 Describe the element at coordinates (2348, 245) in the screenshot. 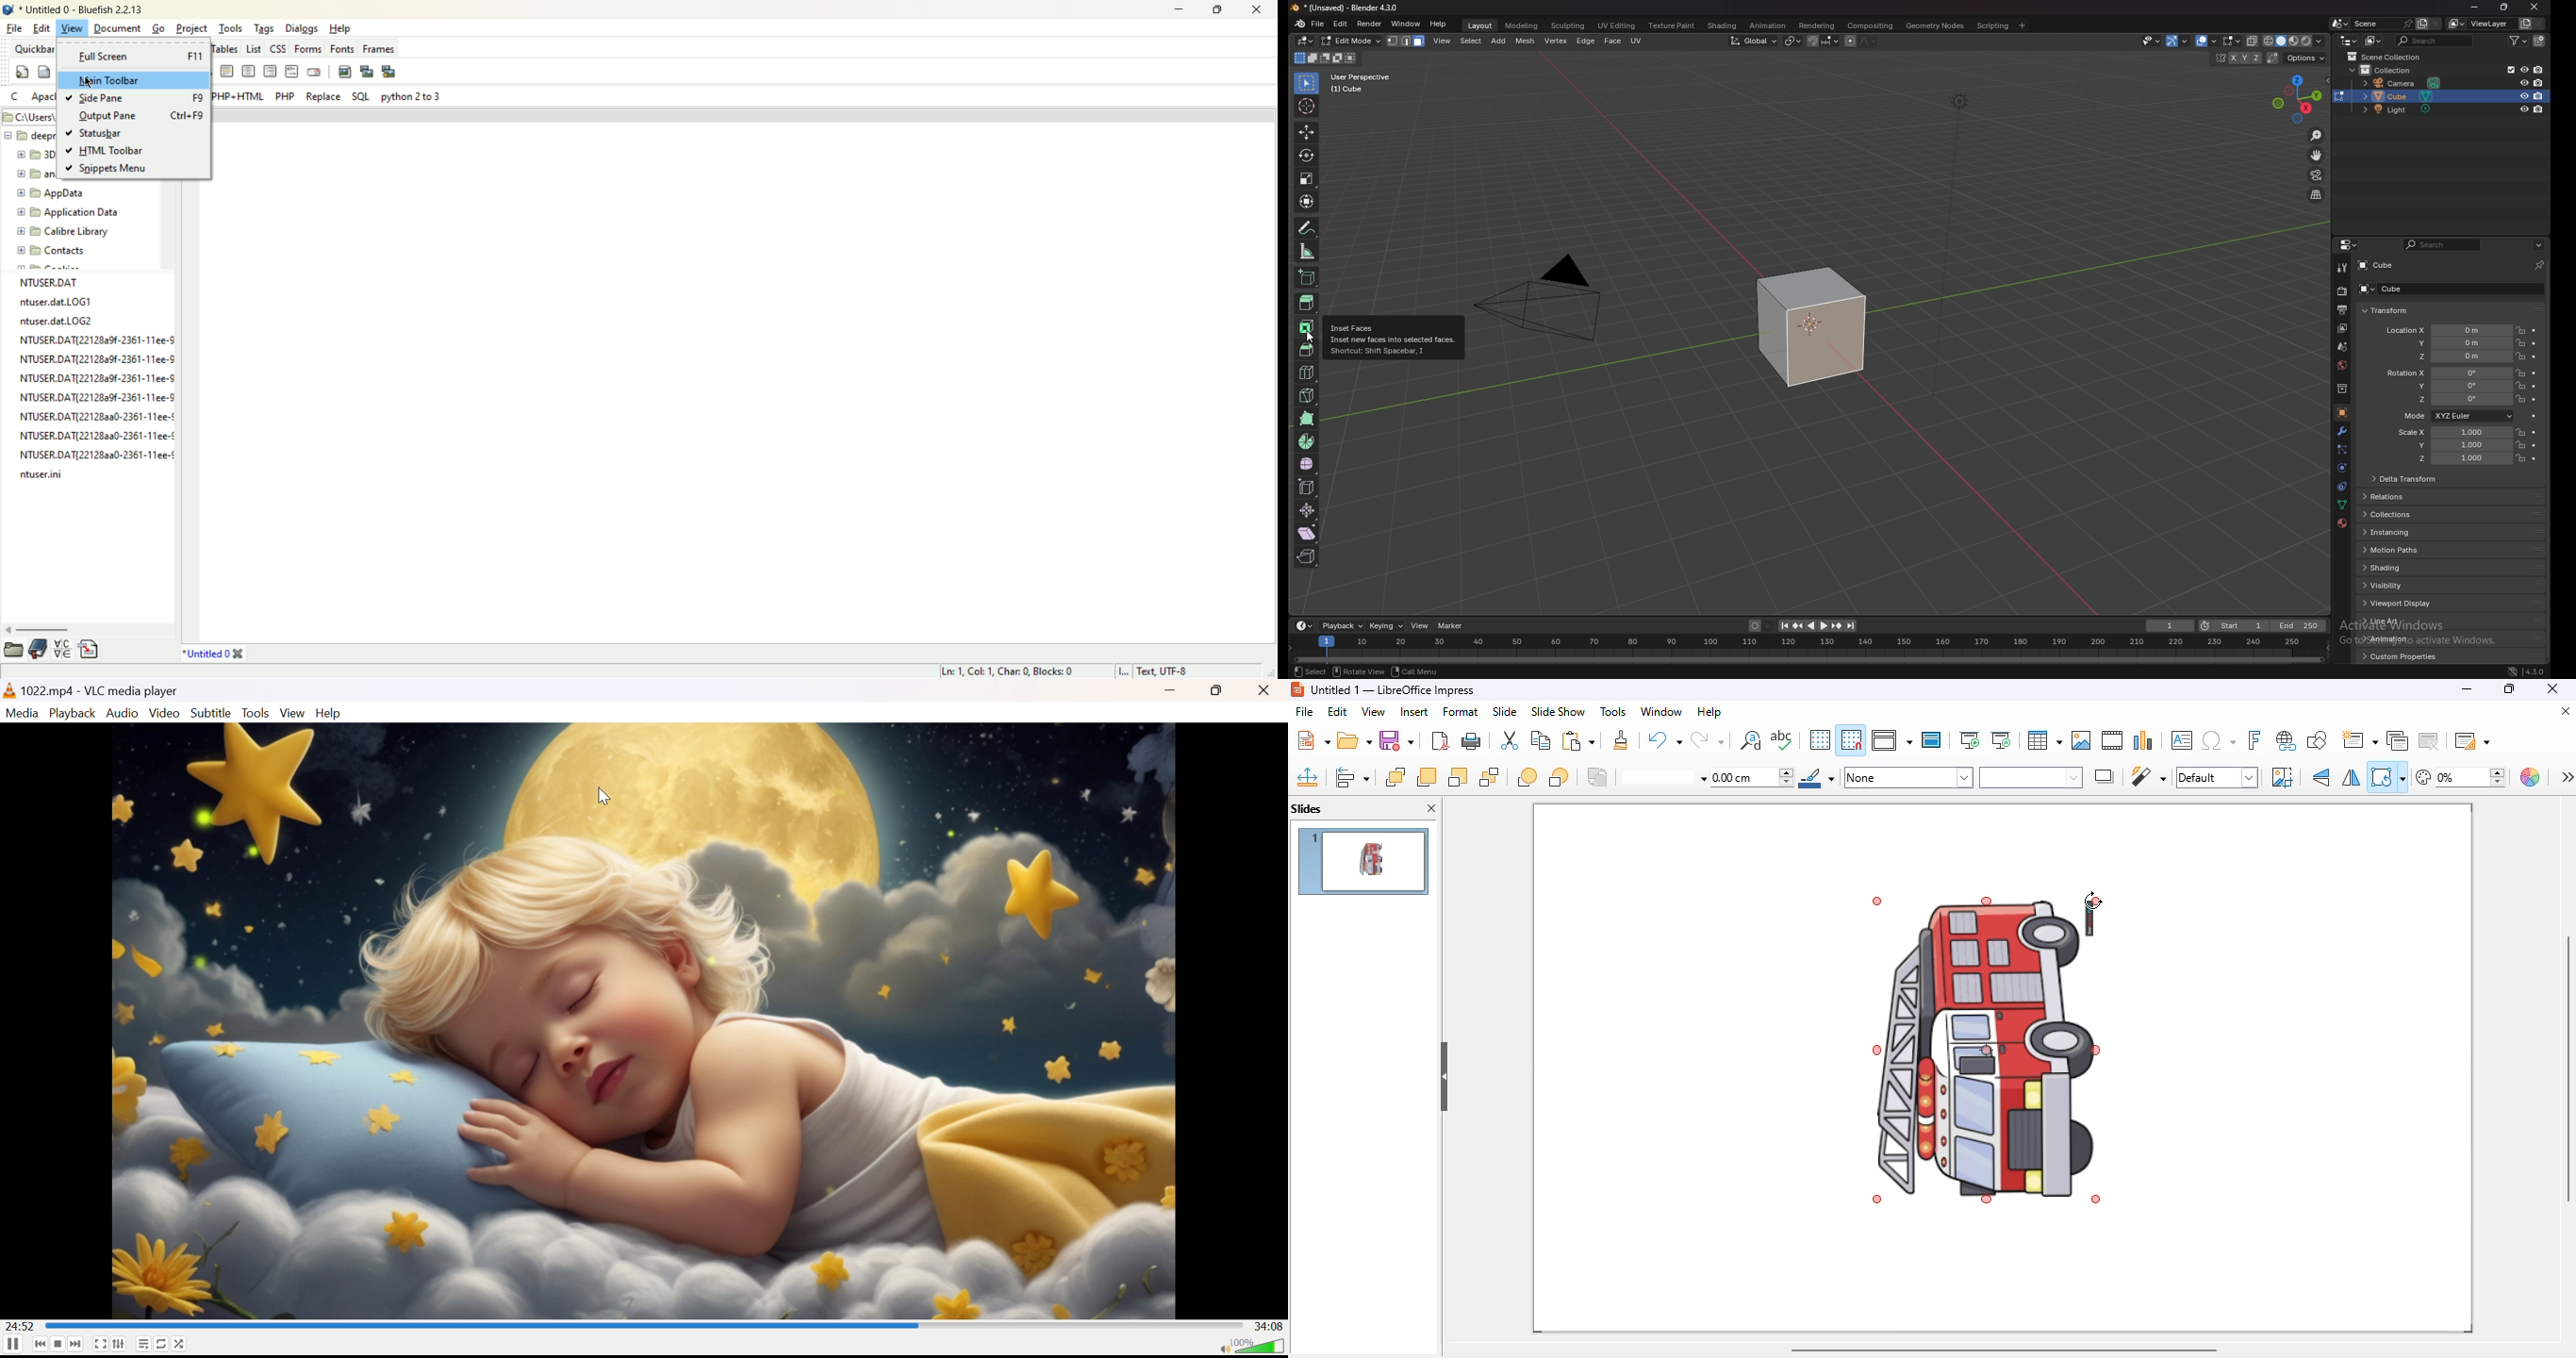

I see `editor type` at that location.